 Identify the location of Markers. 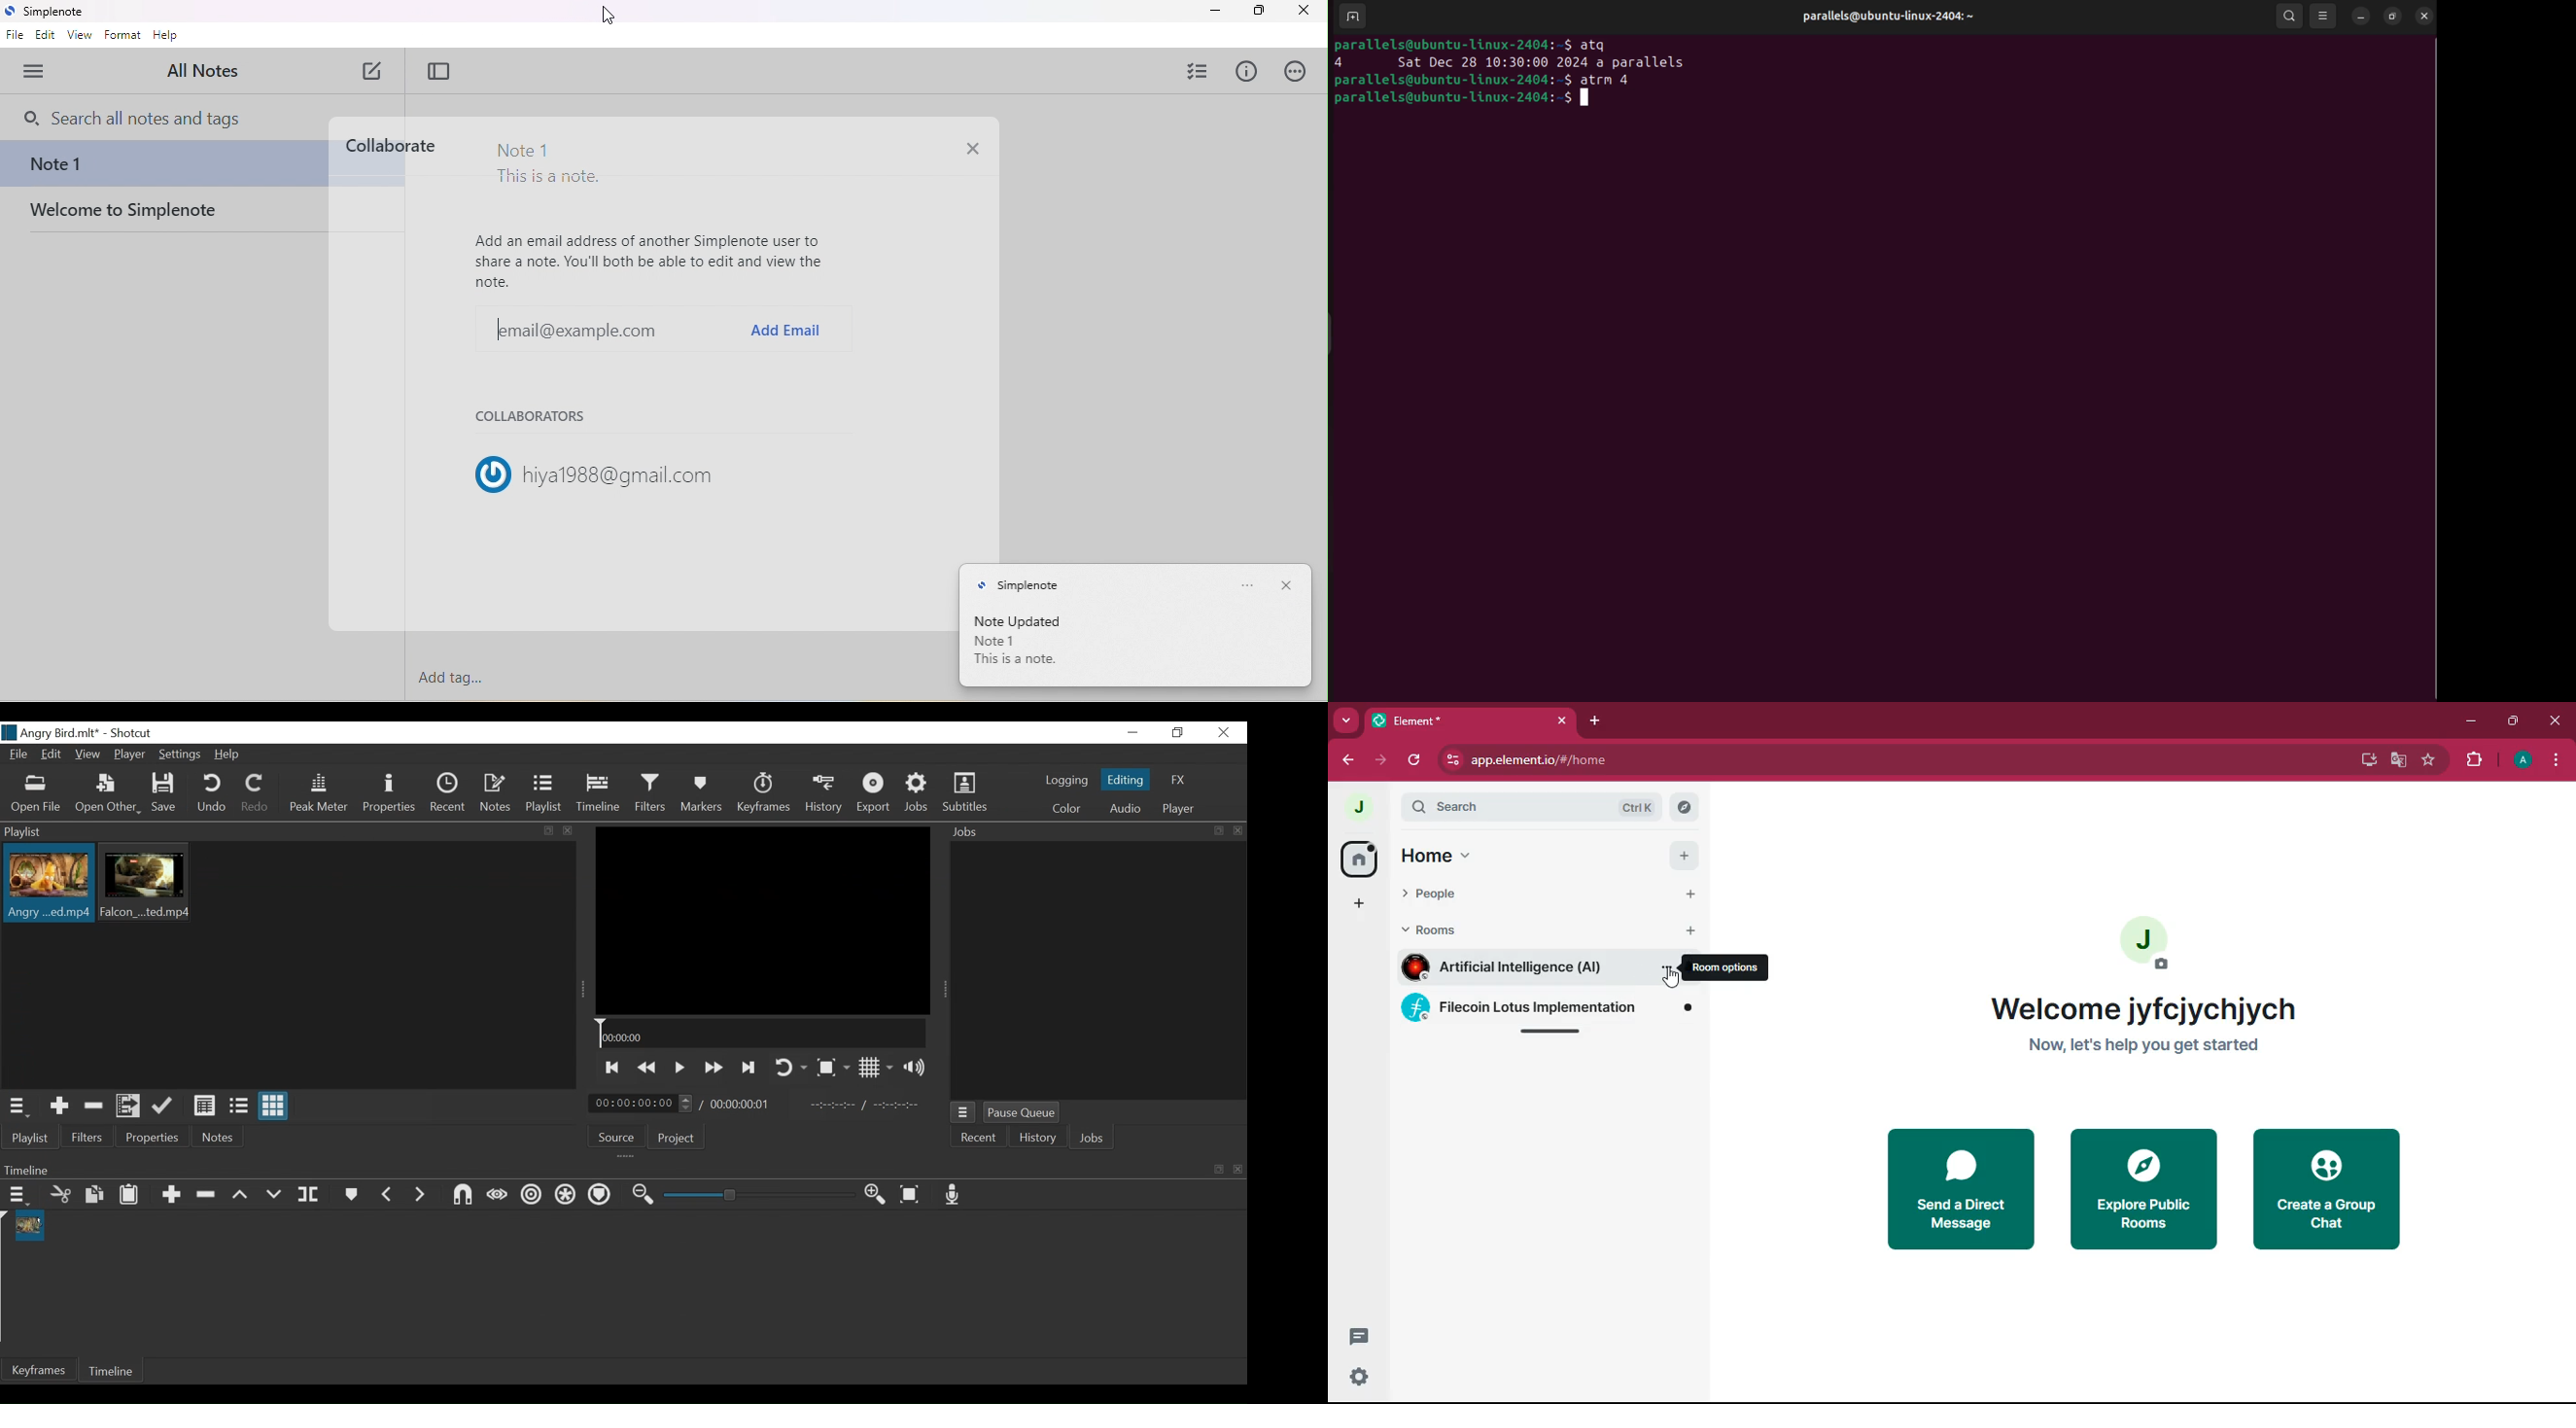
(352, 1195).